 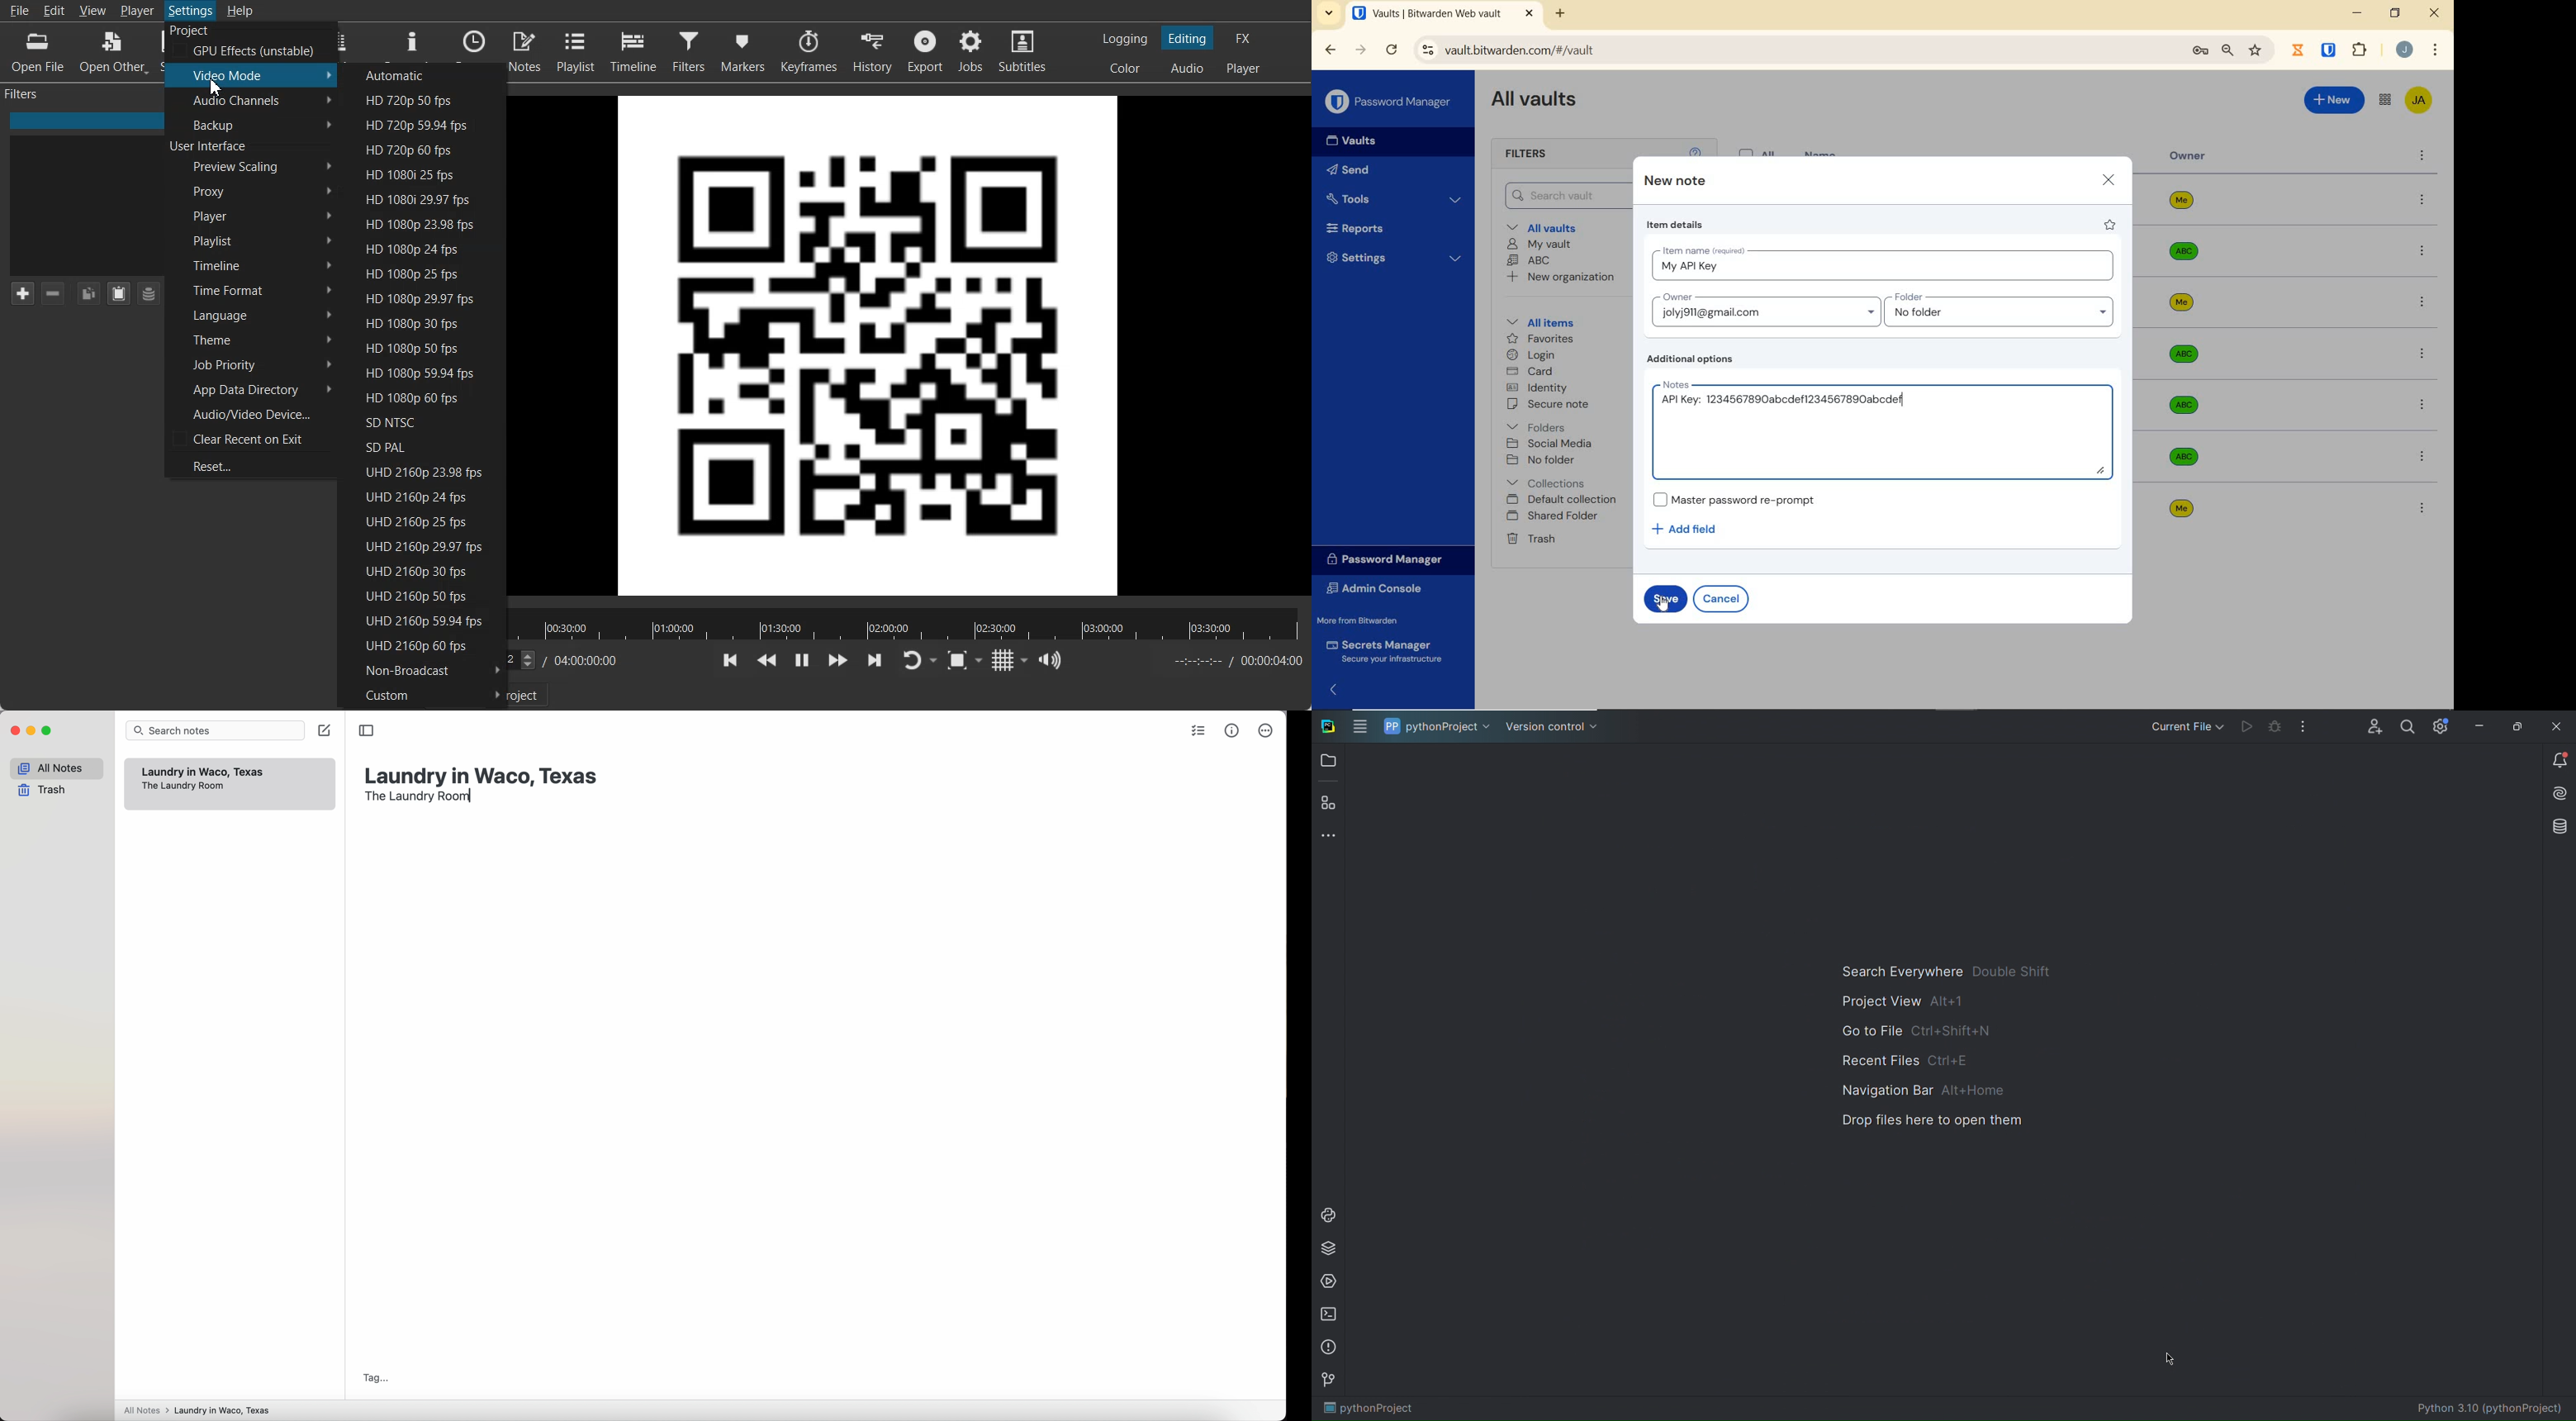 I want to click on BITWARDEN, so click(x=2330, y=50).